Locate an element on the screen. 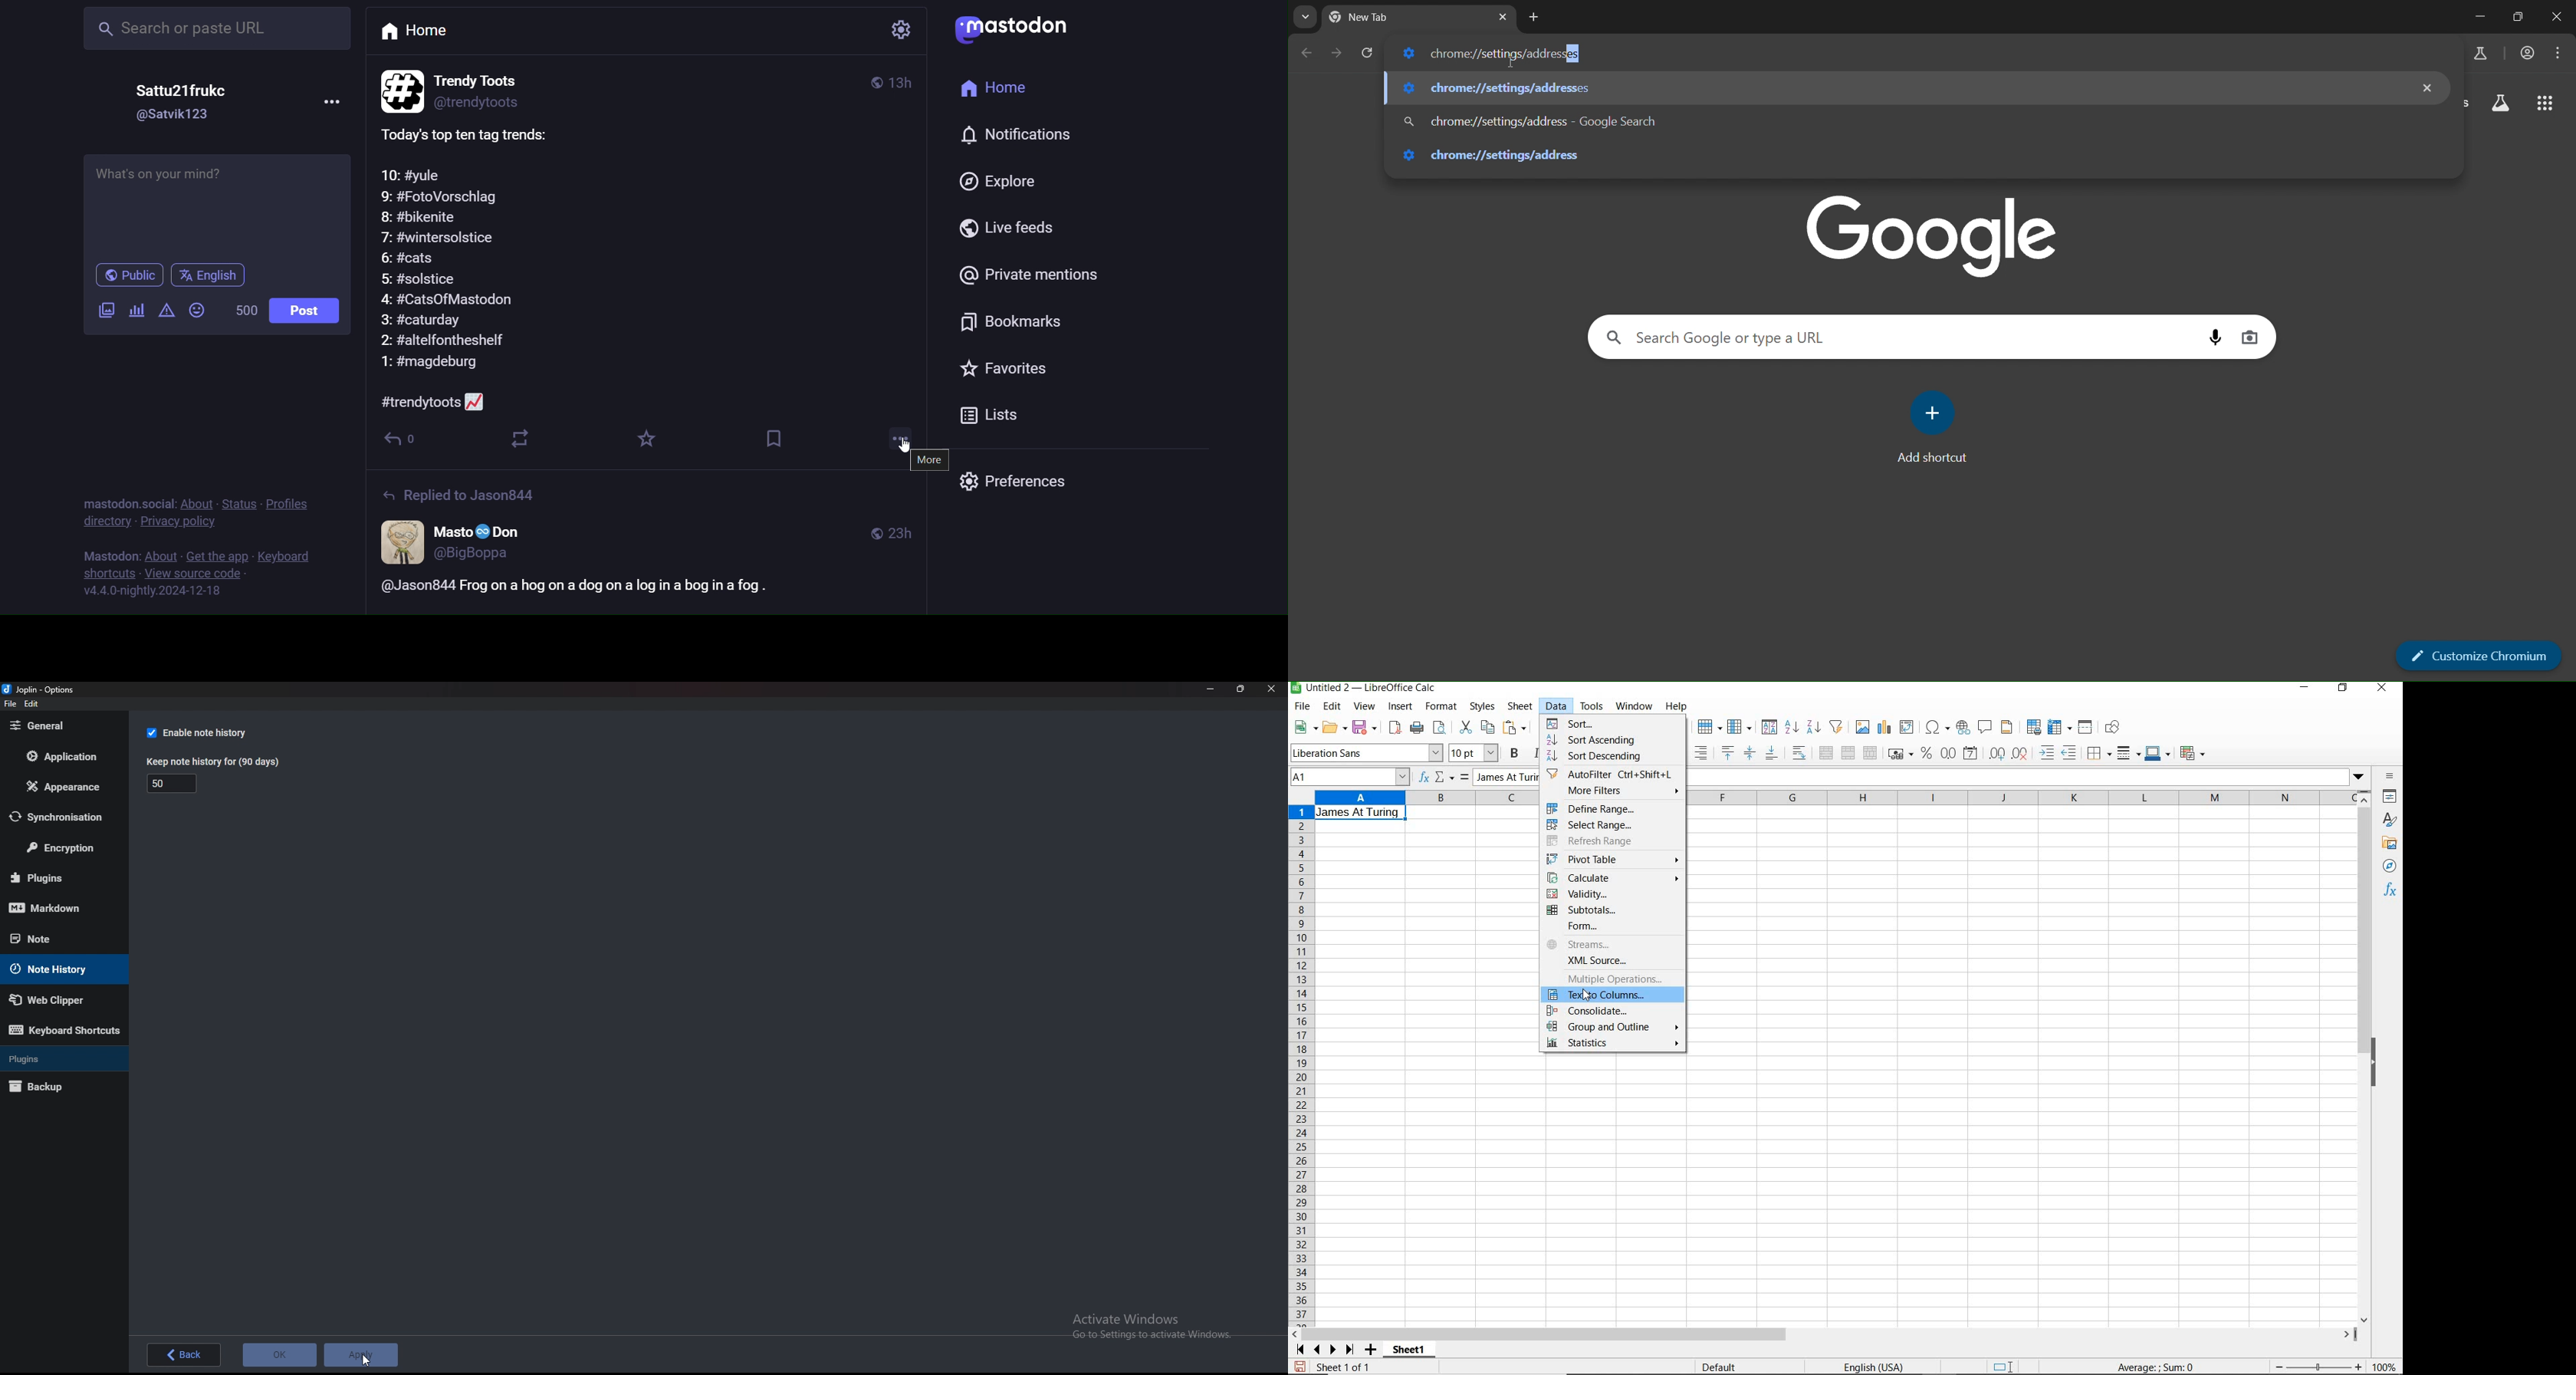 The width and height of the screenshot is (2576, 1400). border color is located at coordinates (2158, 753).